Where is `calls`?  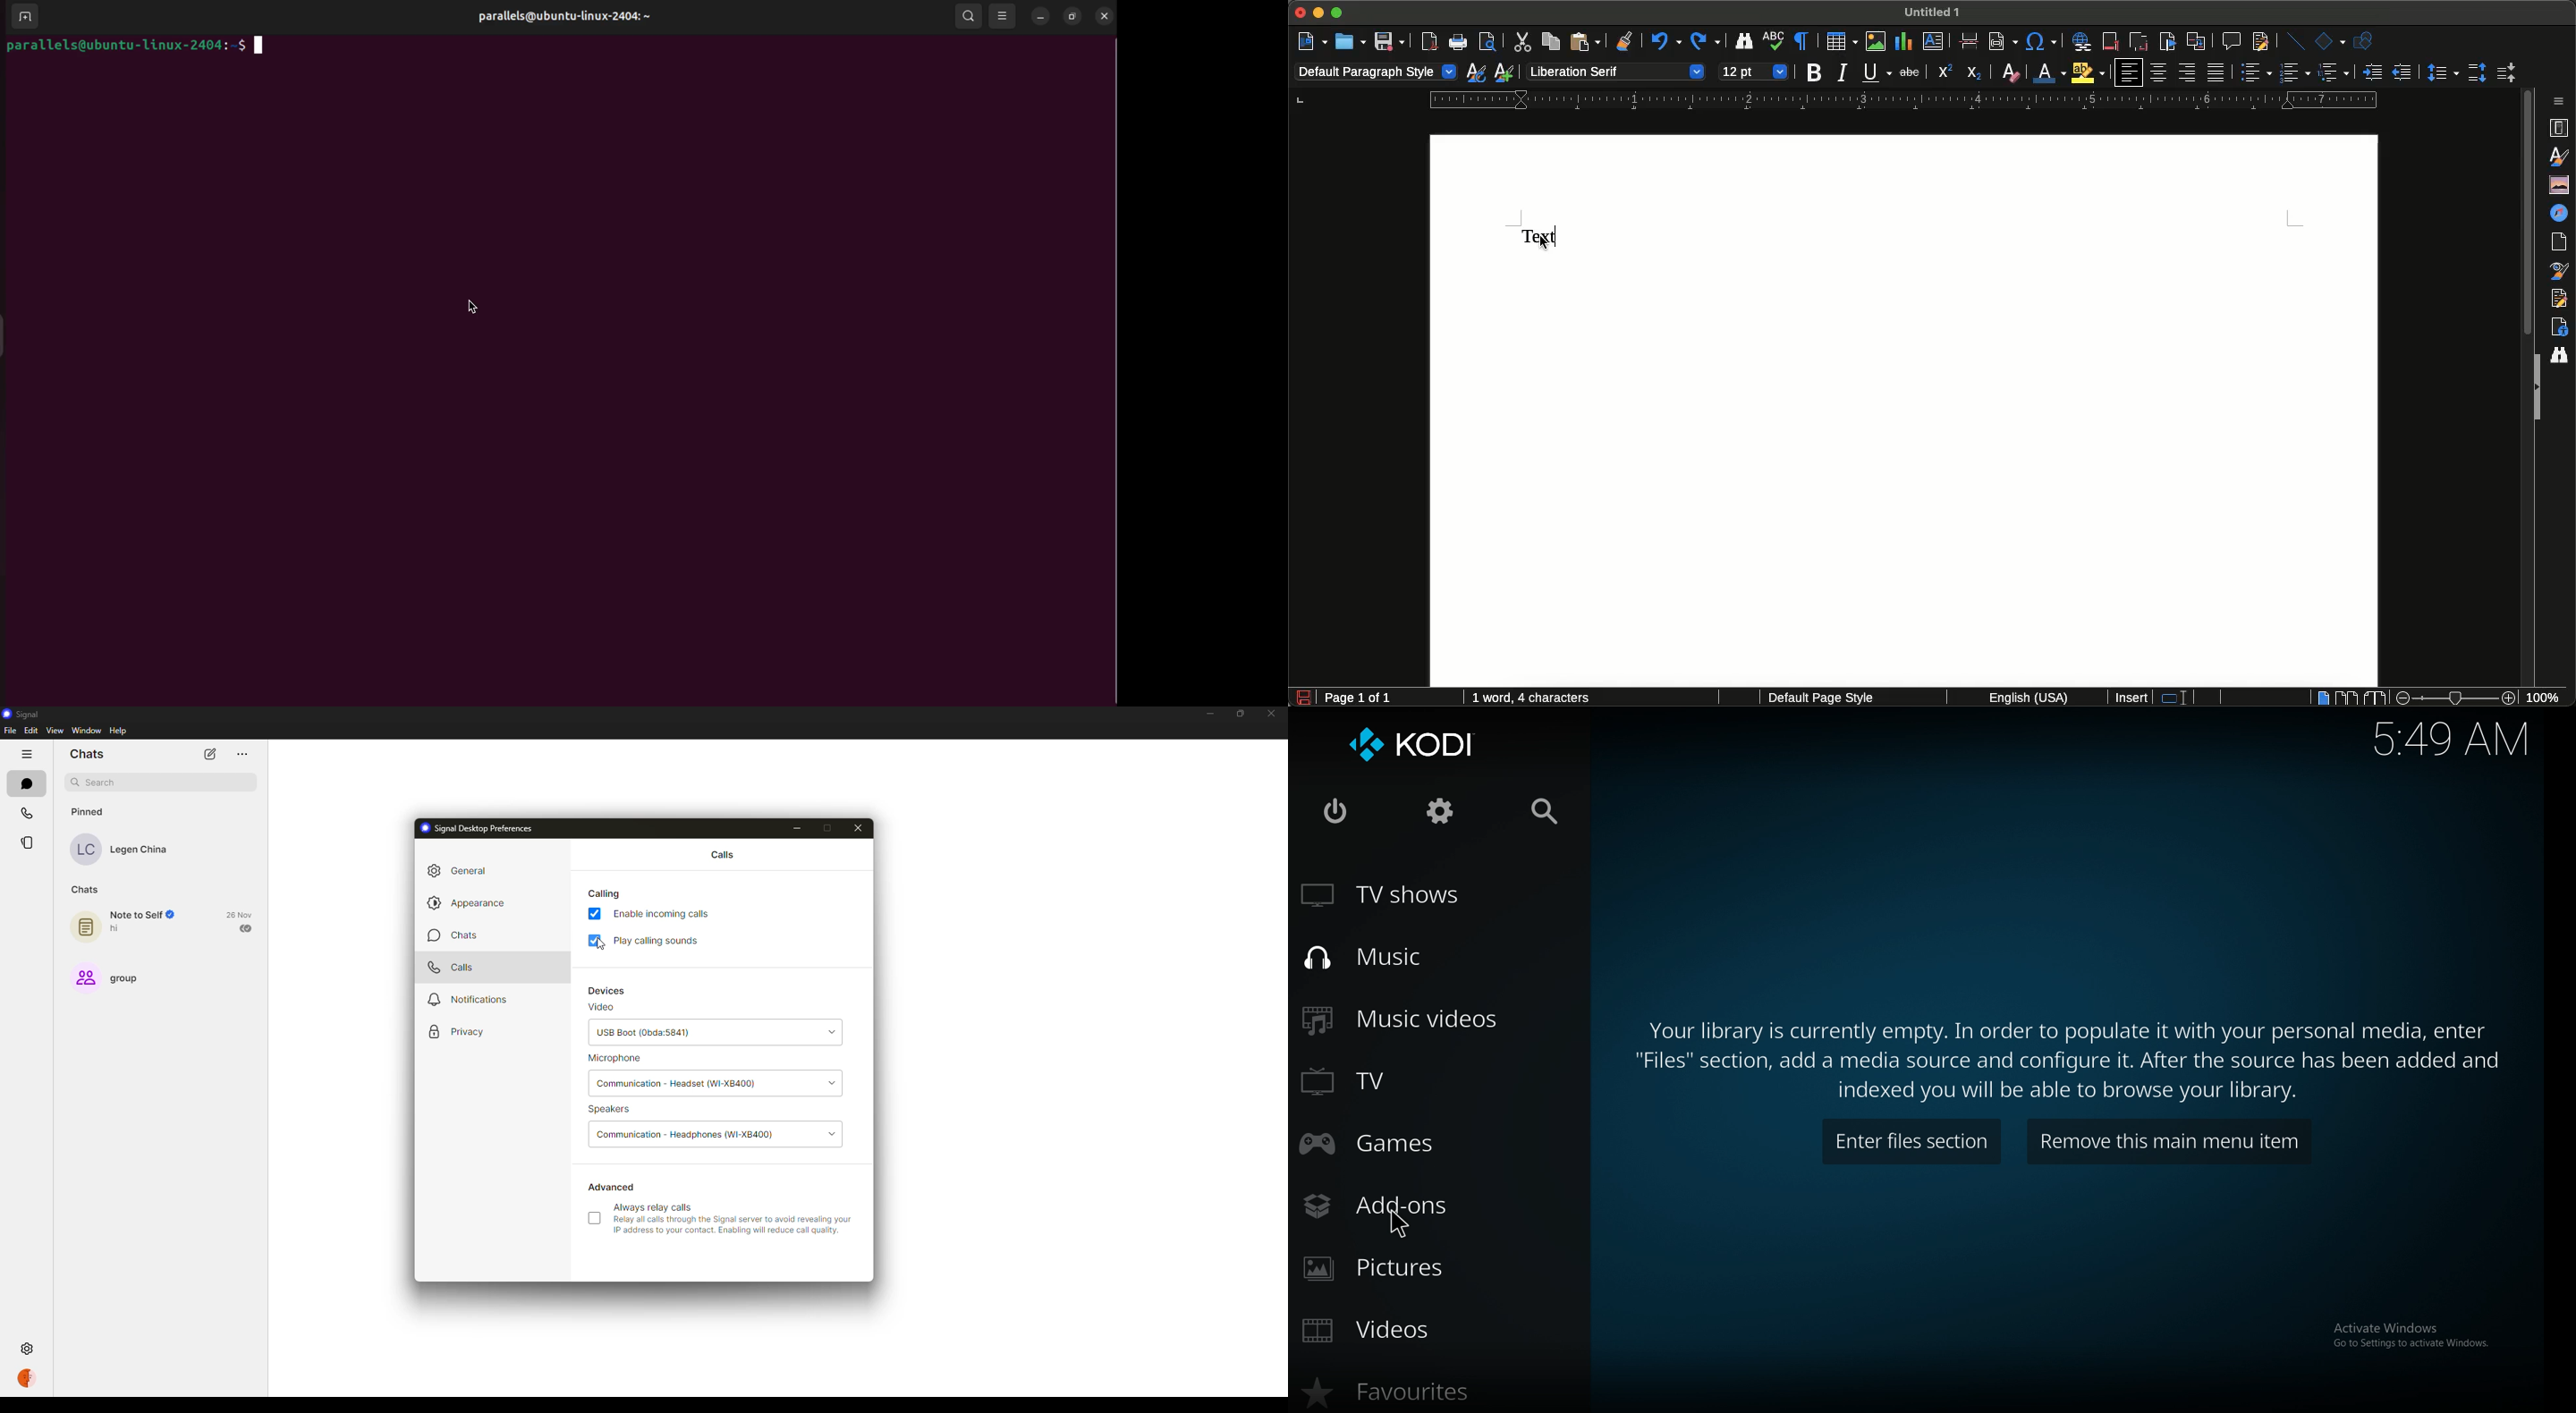
calls is located at coordinates (28, 812).